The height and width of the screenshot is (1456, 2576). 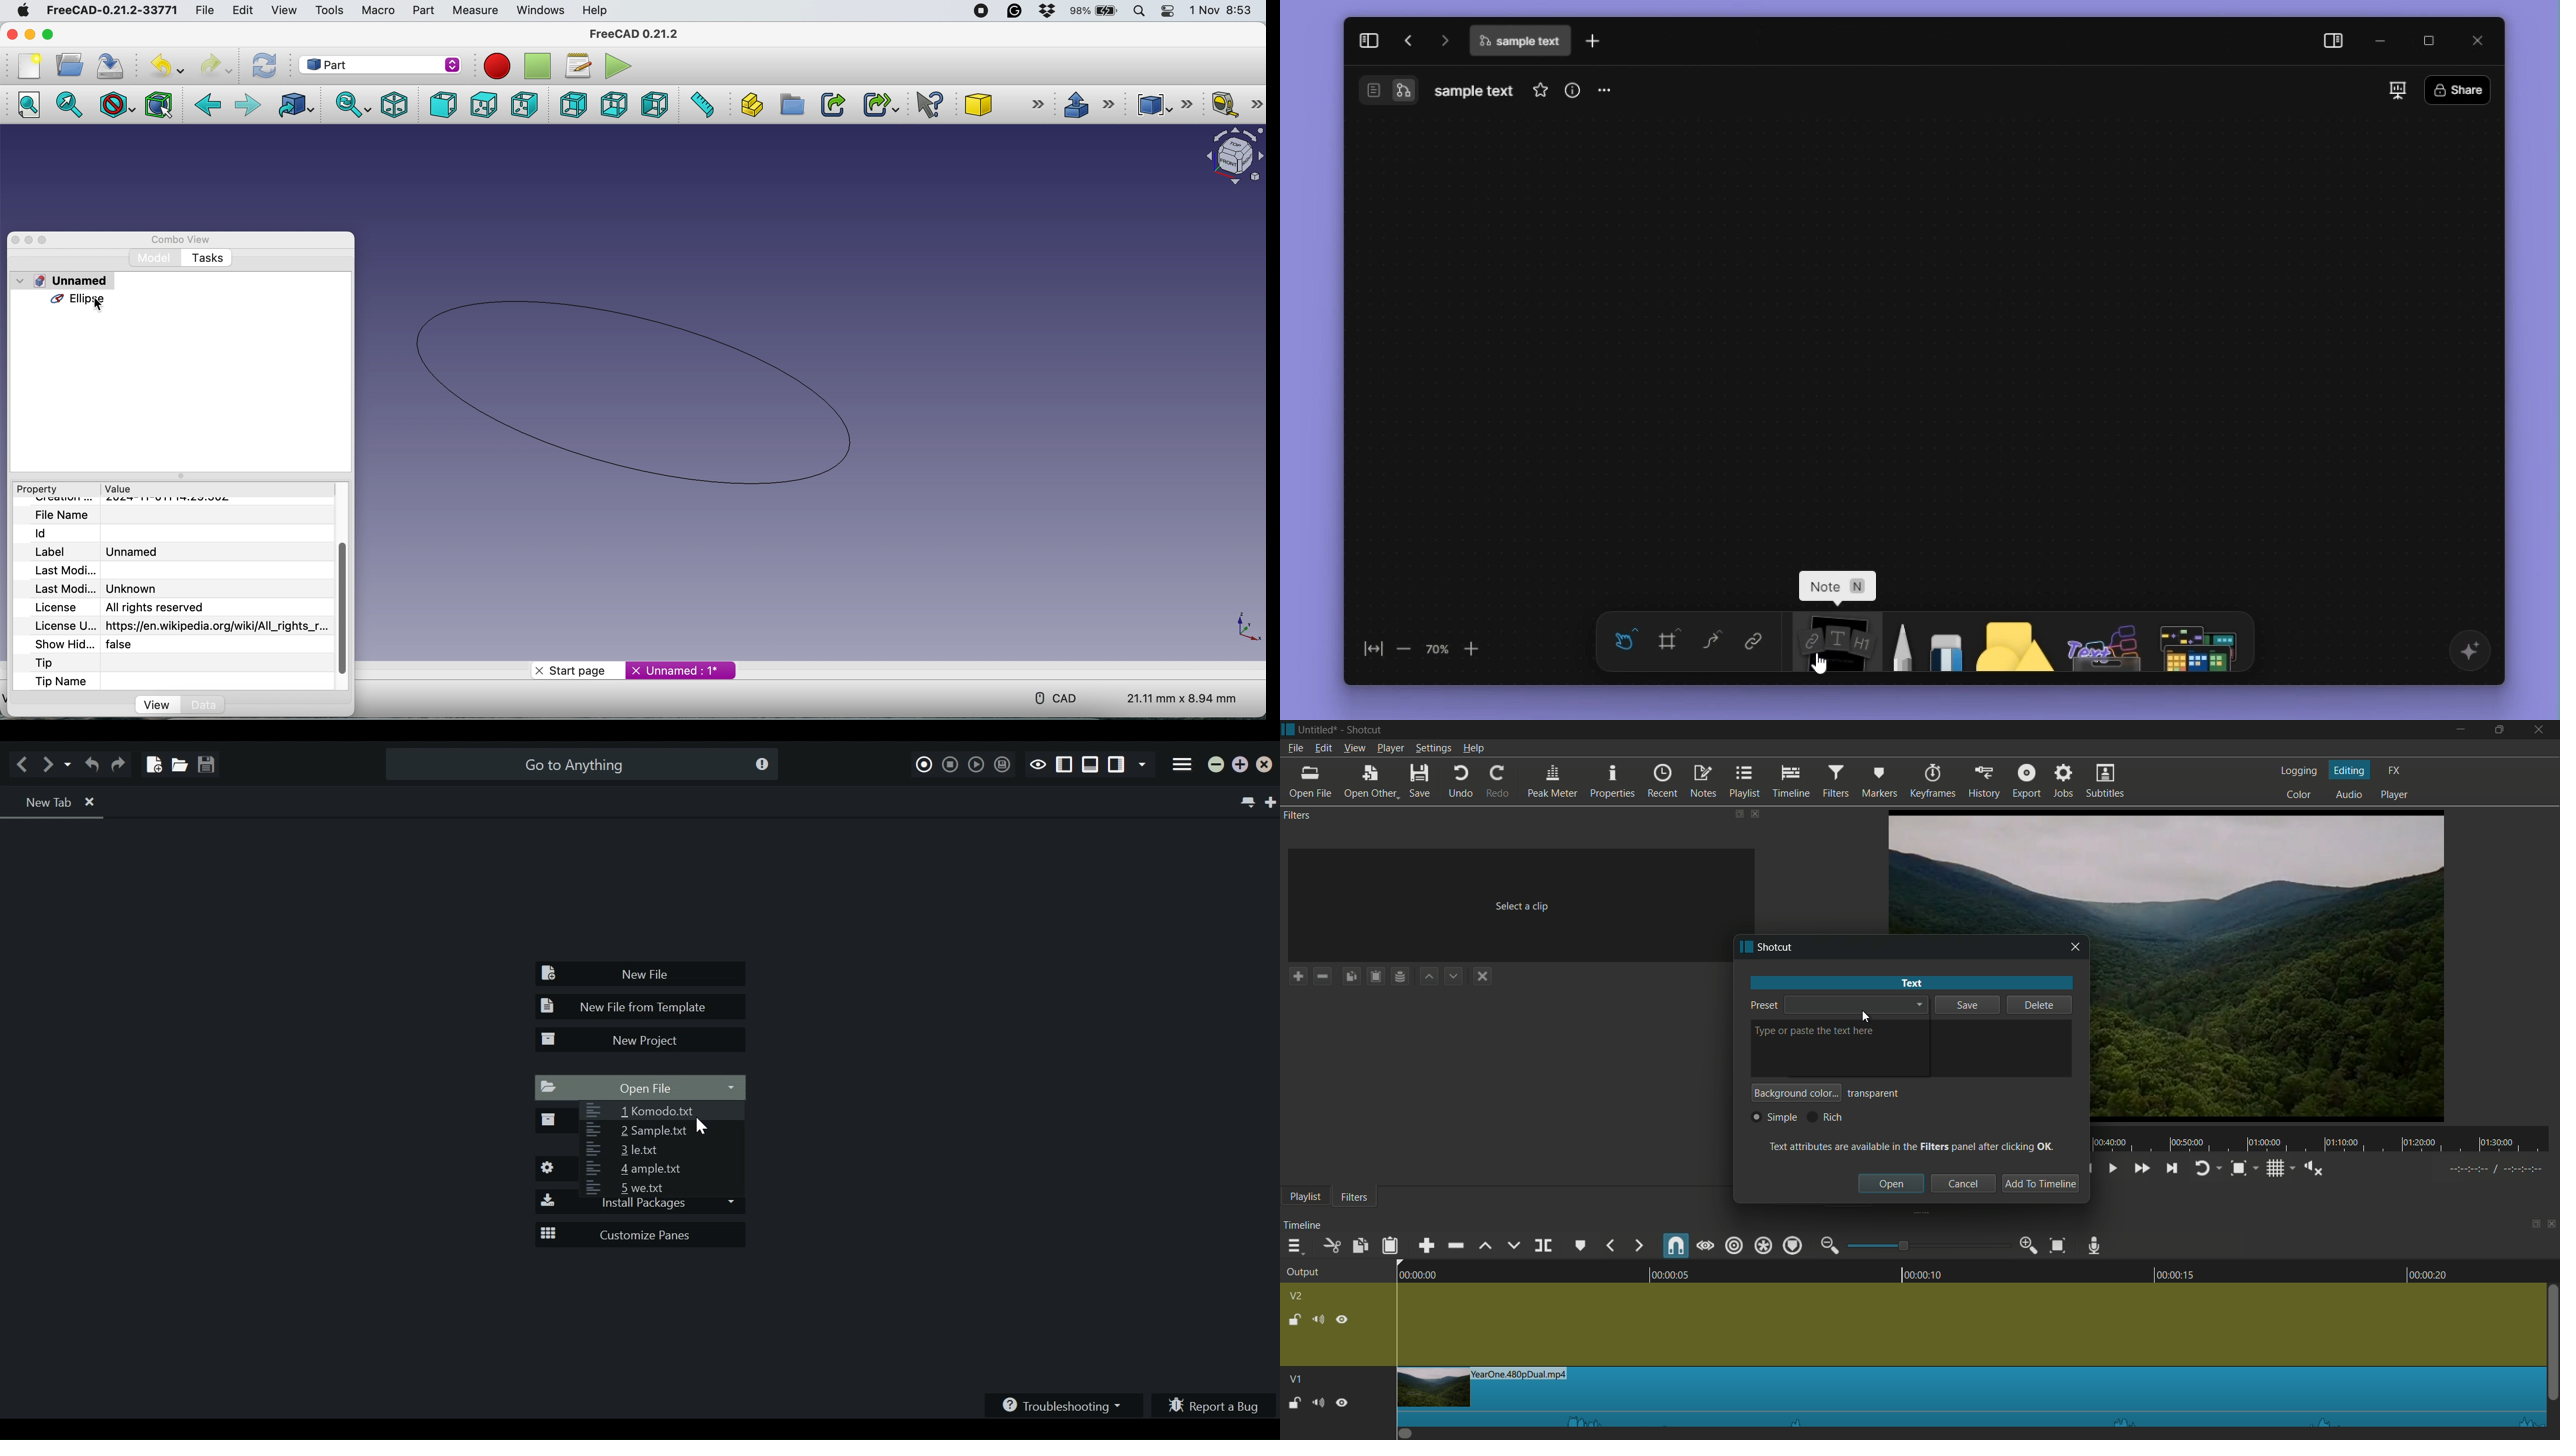 What do you see at coordinates (2057, 1246) in the screenshot?
I see `zoom timeline to fit` at bounding box center [2057, 1246].